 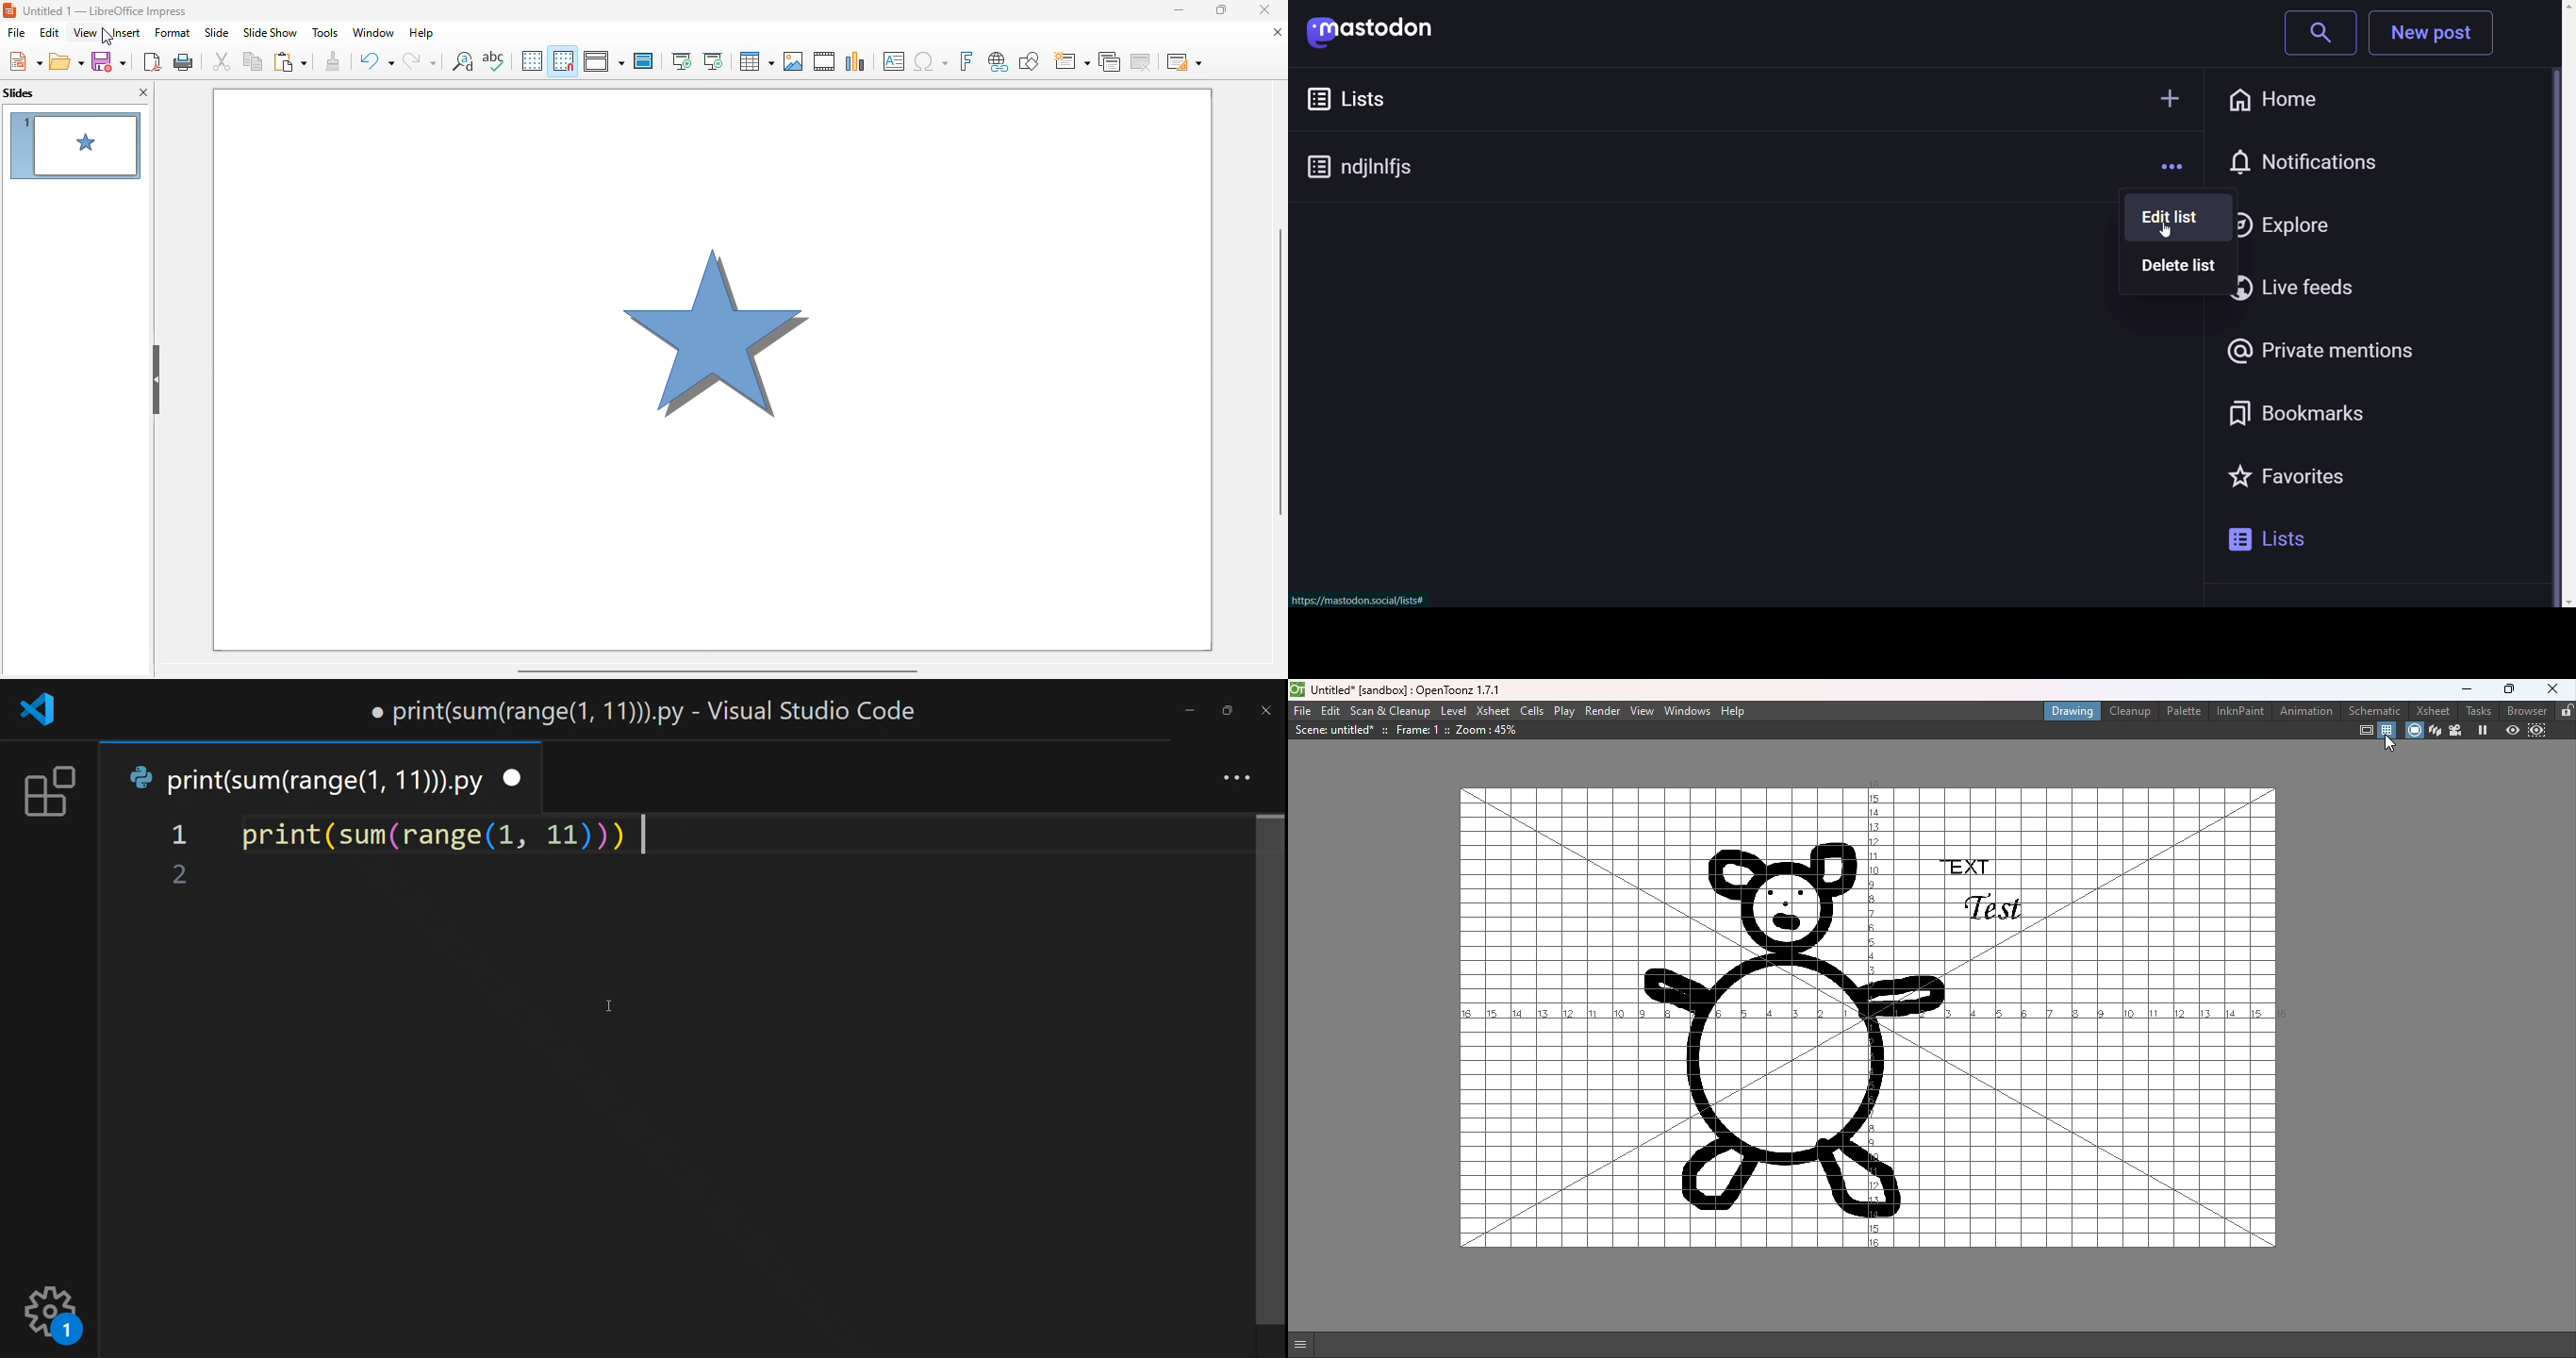 What do you see at coordinates (325, 33) in the screenshot?
I see `tools` at bounding box center [325, 33].